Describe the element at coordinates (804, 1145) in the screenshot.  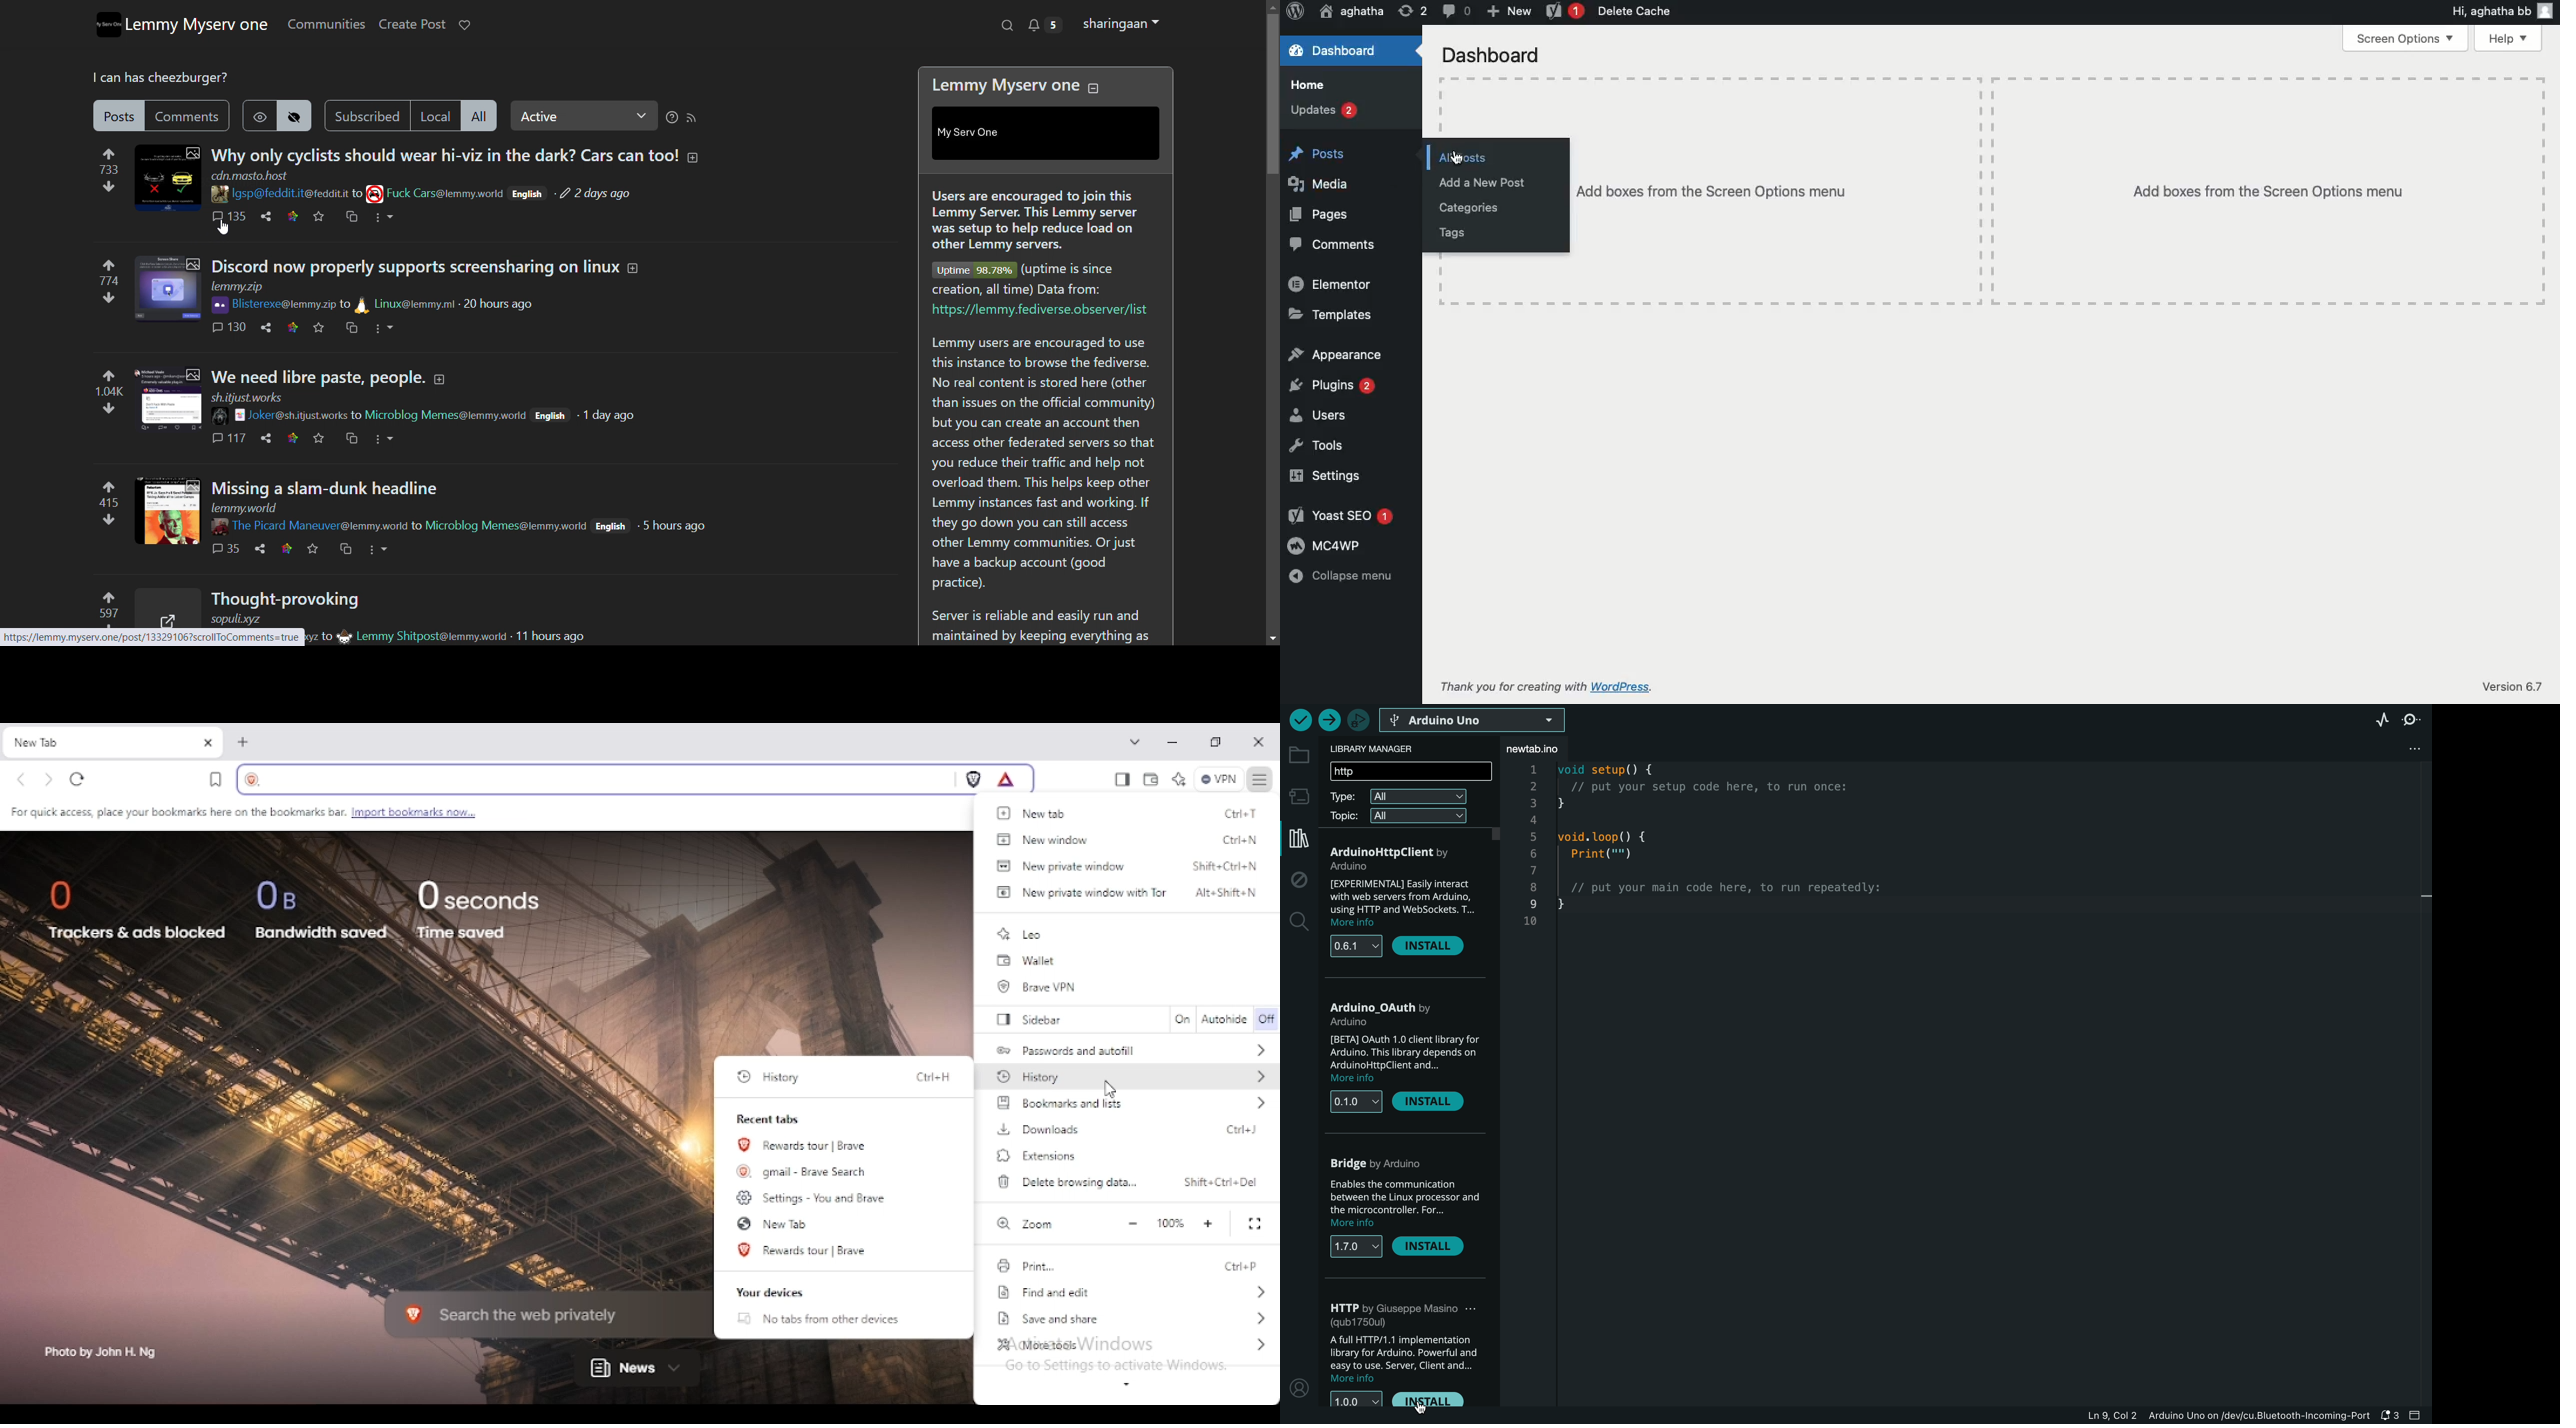
I see `rewards tour | Brave` at that location.